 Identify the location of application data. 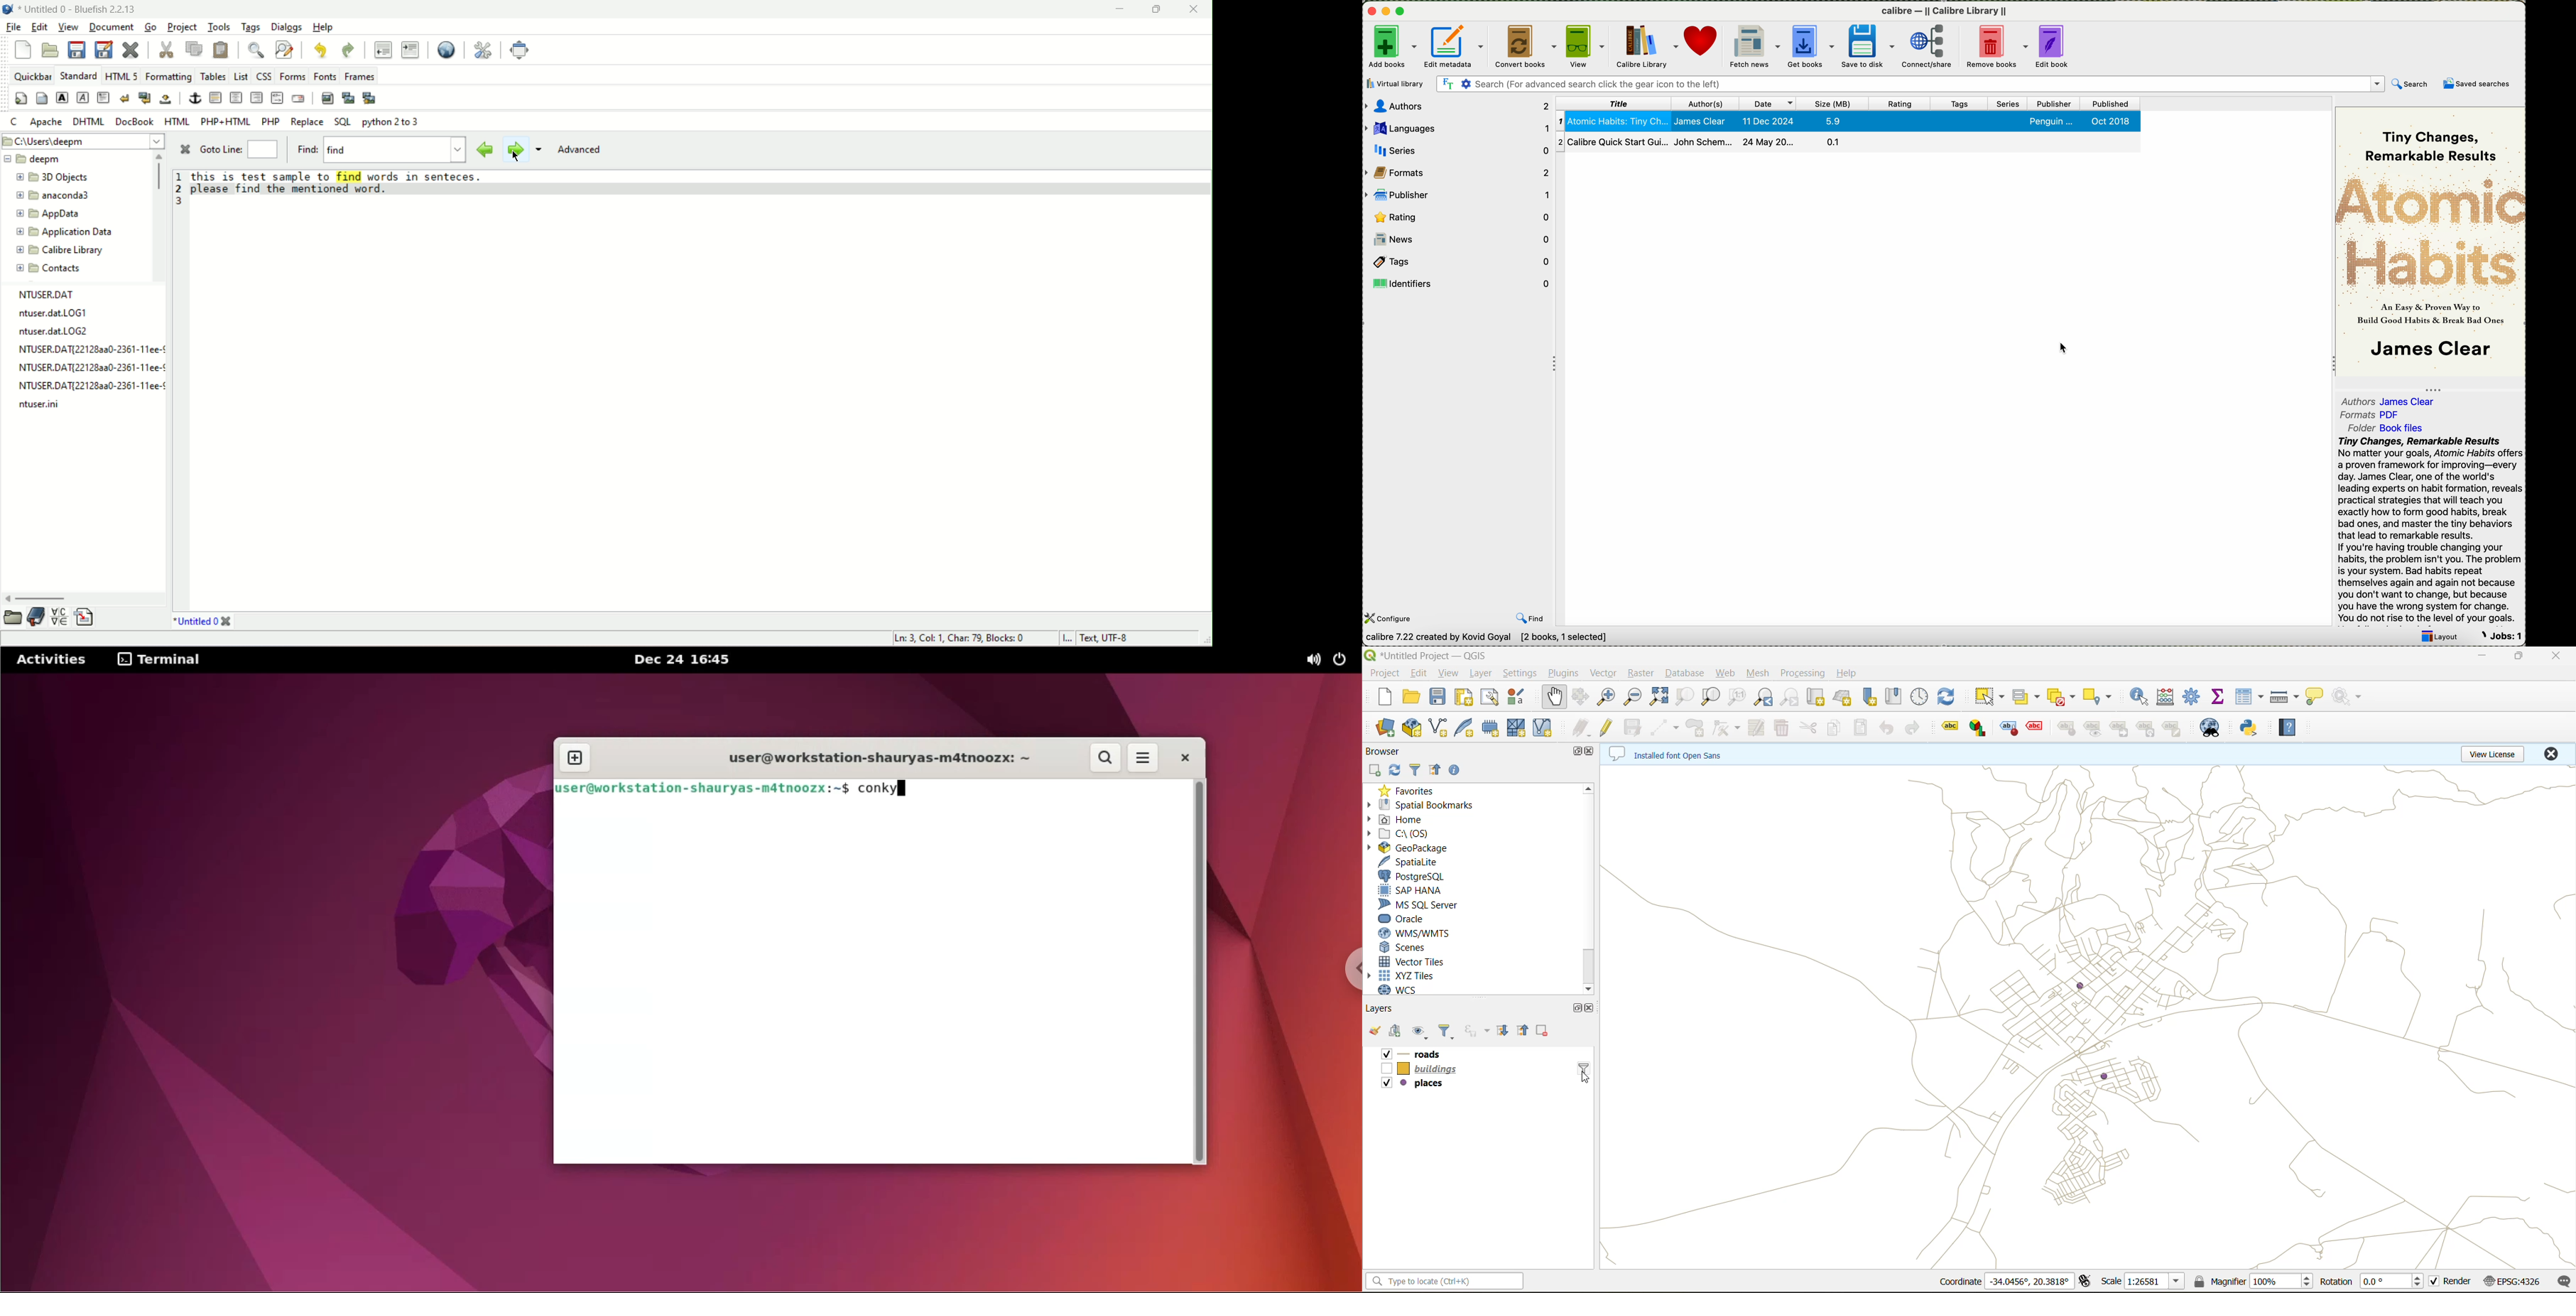
(66, 231).